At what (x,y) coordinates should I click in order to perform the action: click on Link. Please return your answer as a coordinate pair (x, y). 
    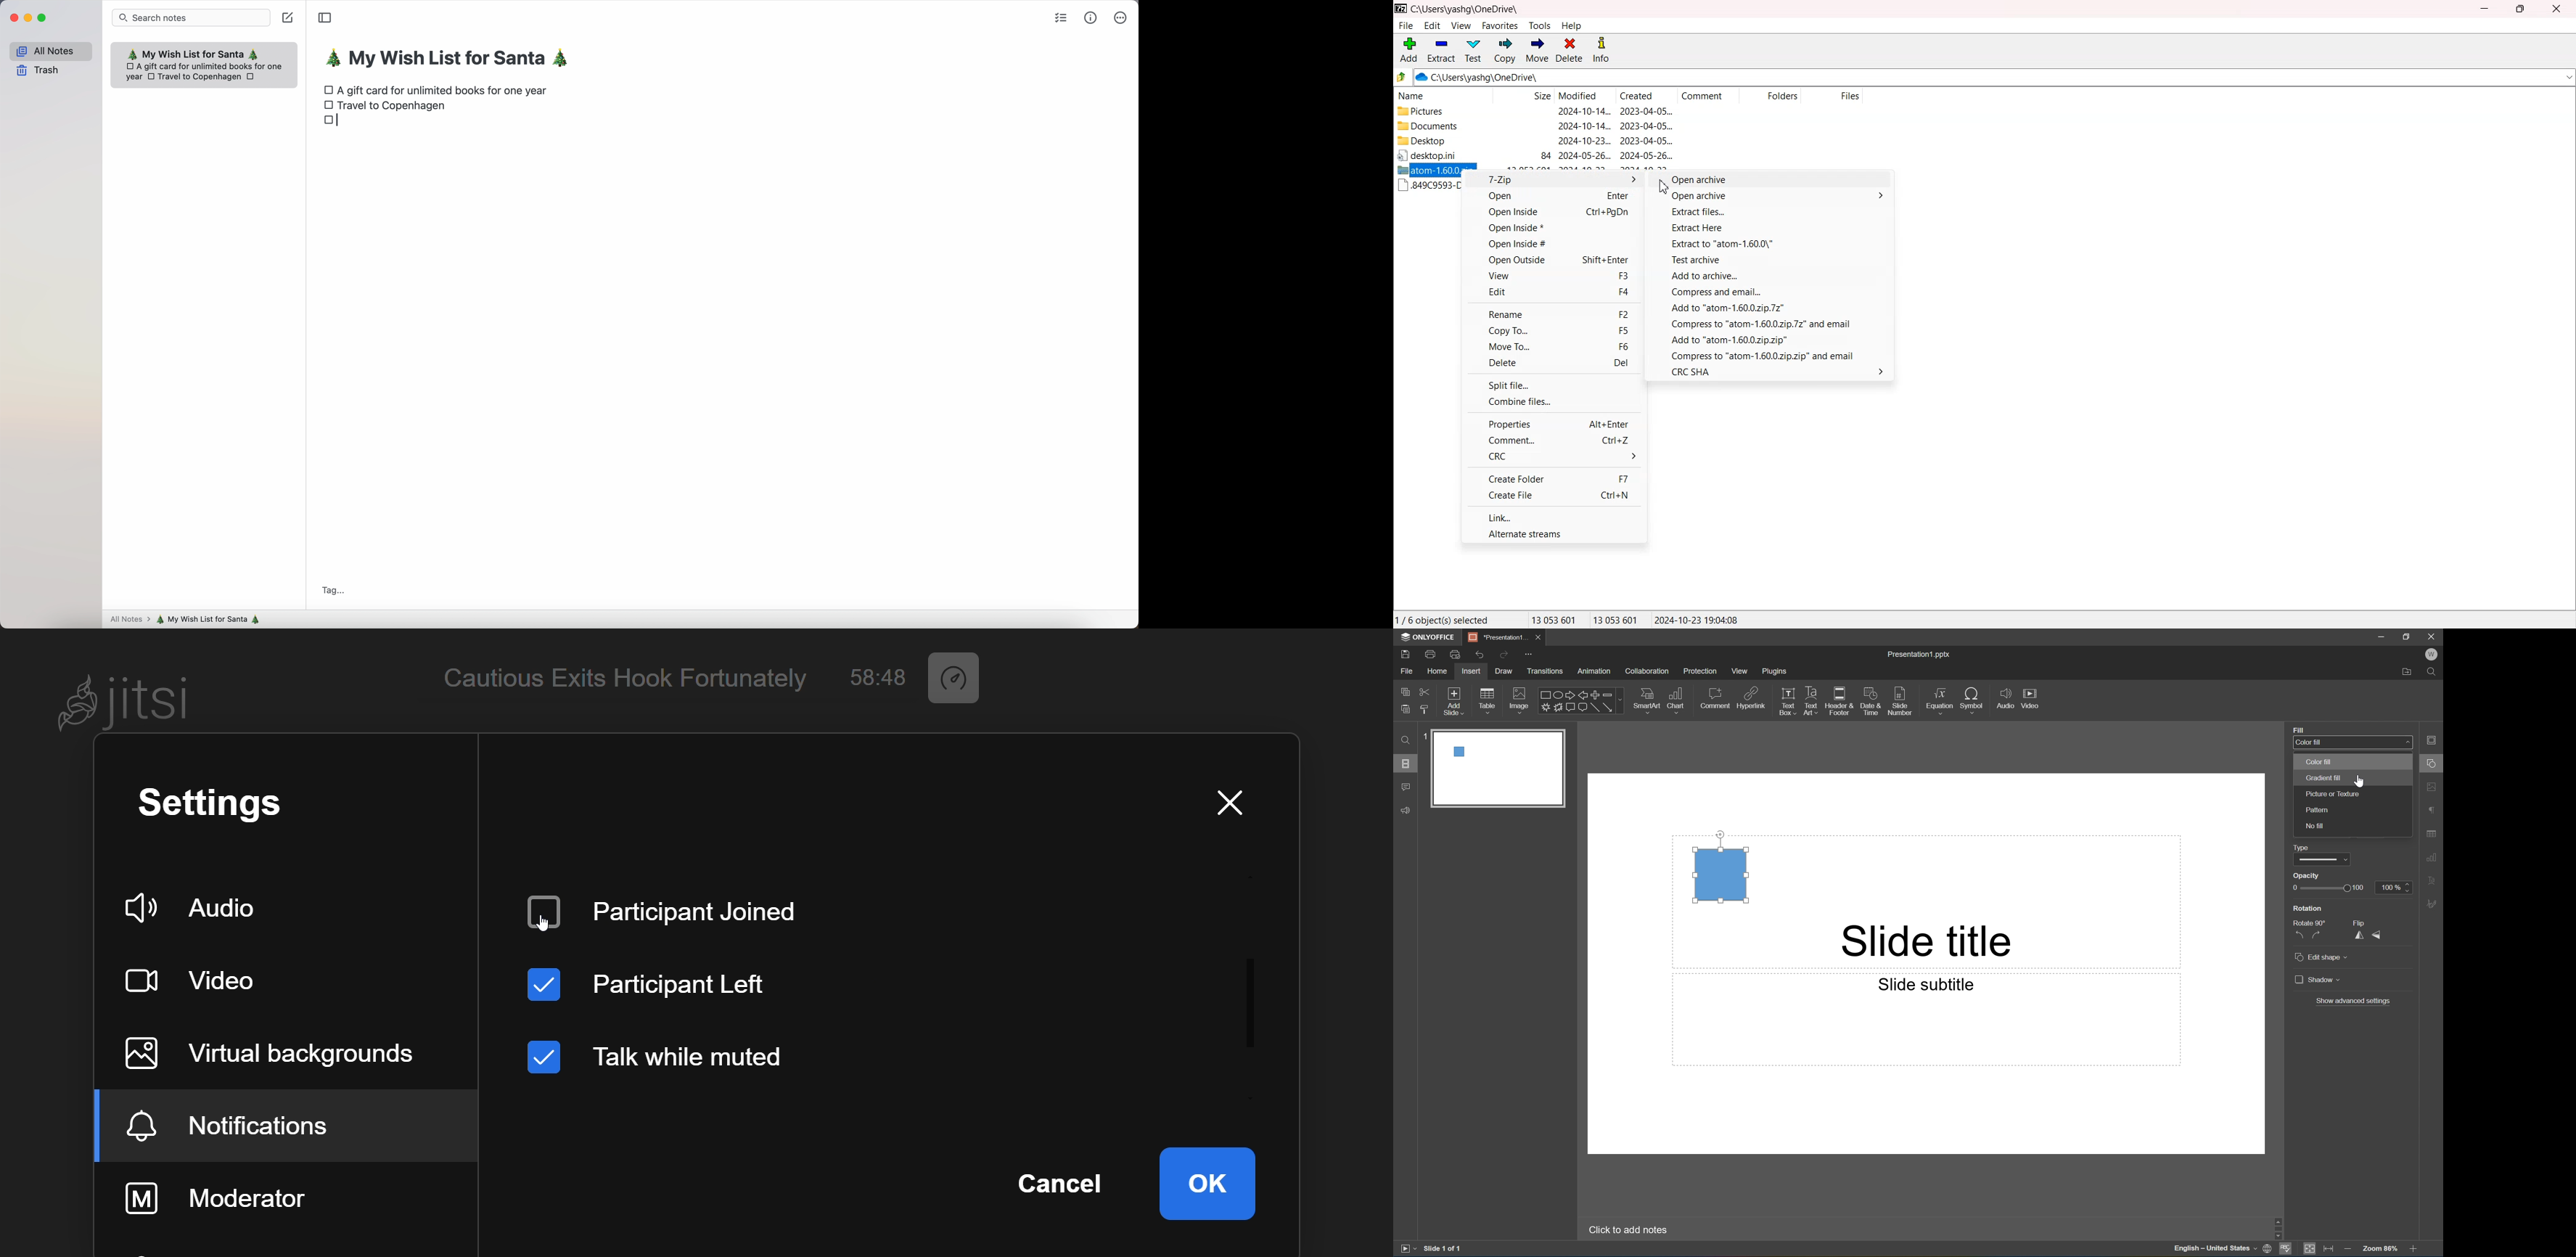
    Looking at the image, I should click on (1556, 516).